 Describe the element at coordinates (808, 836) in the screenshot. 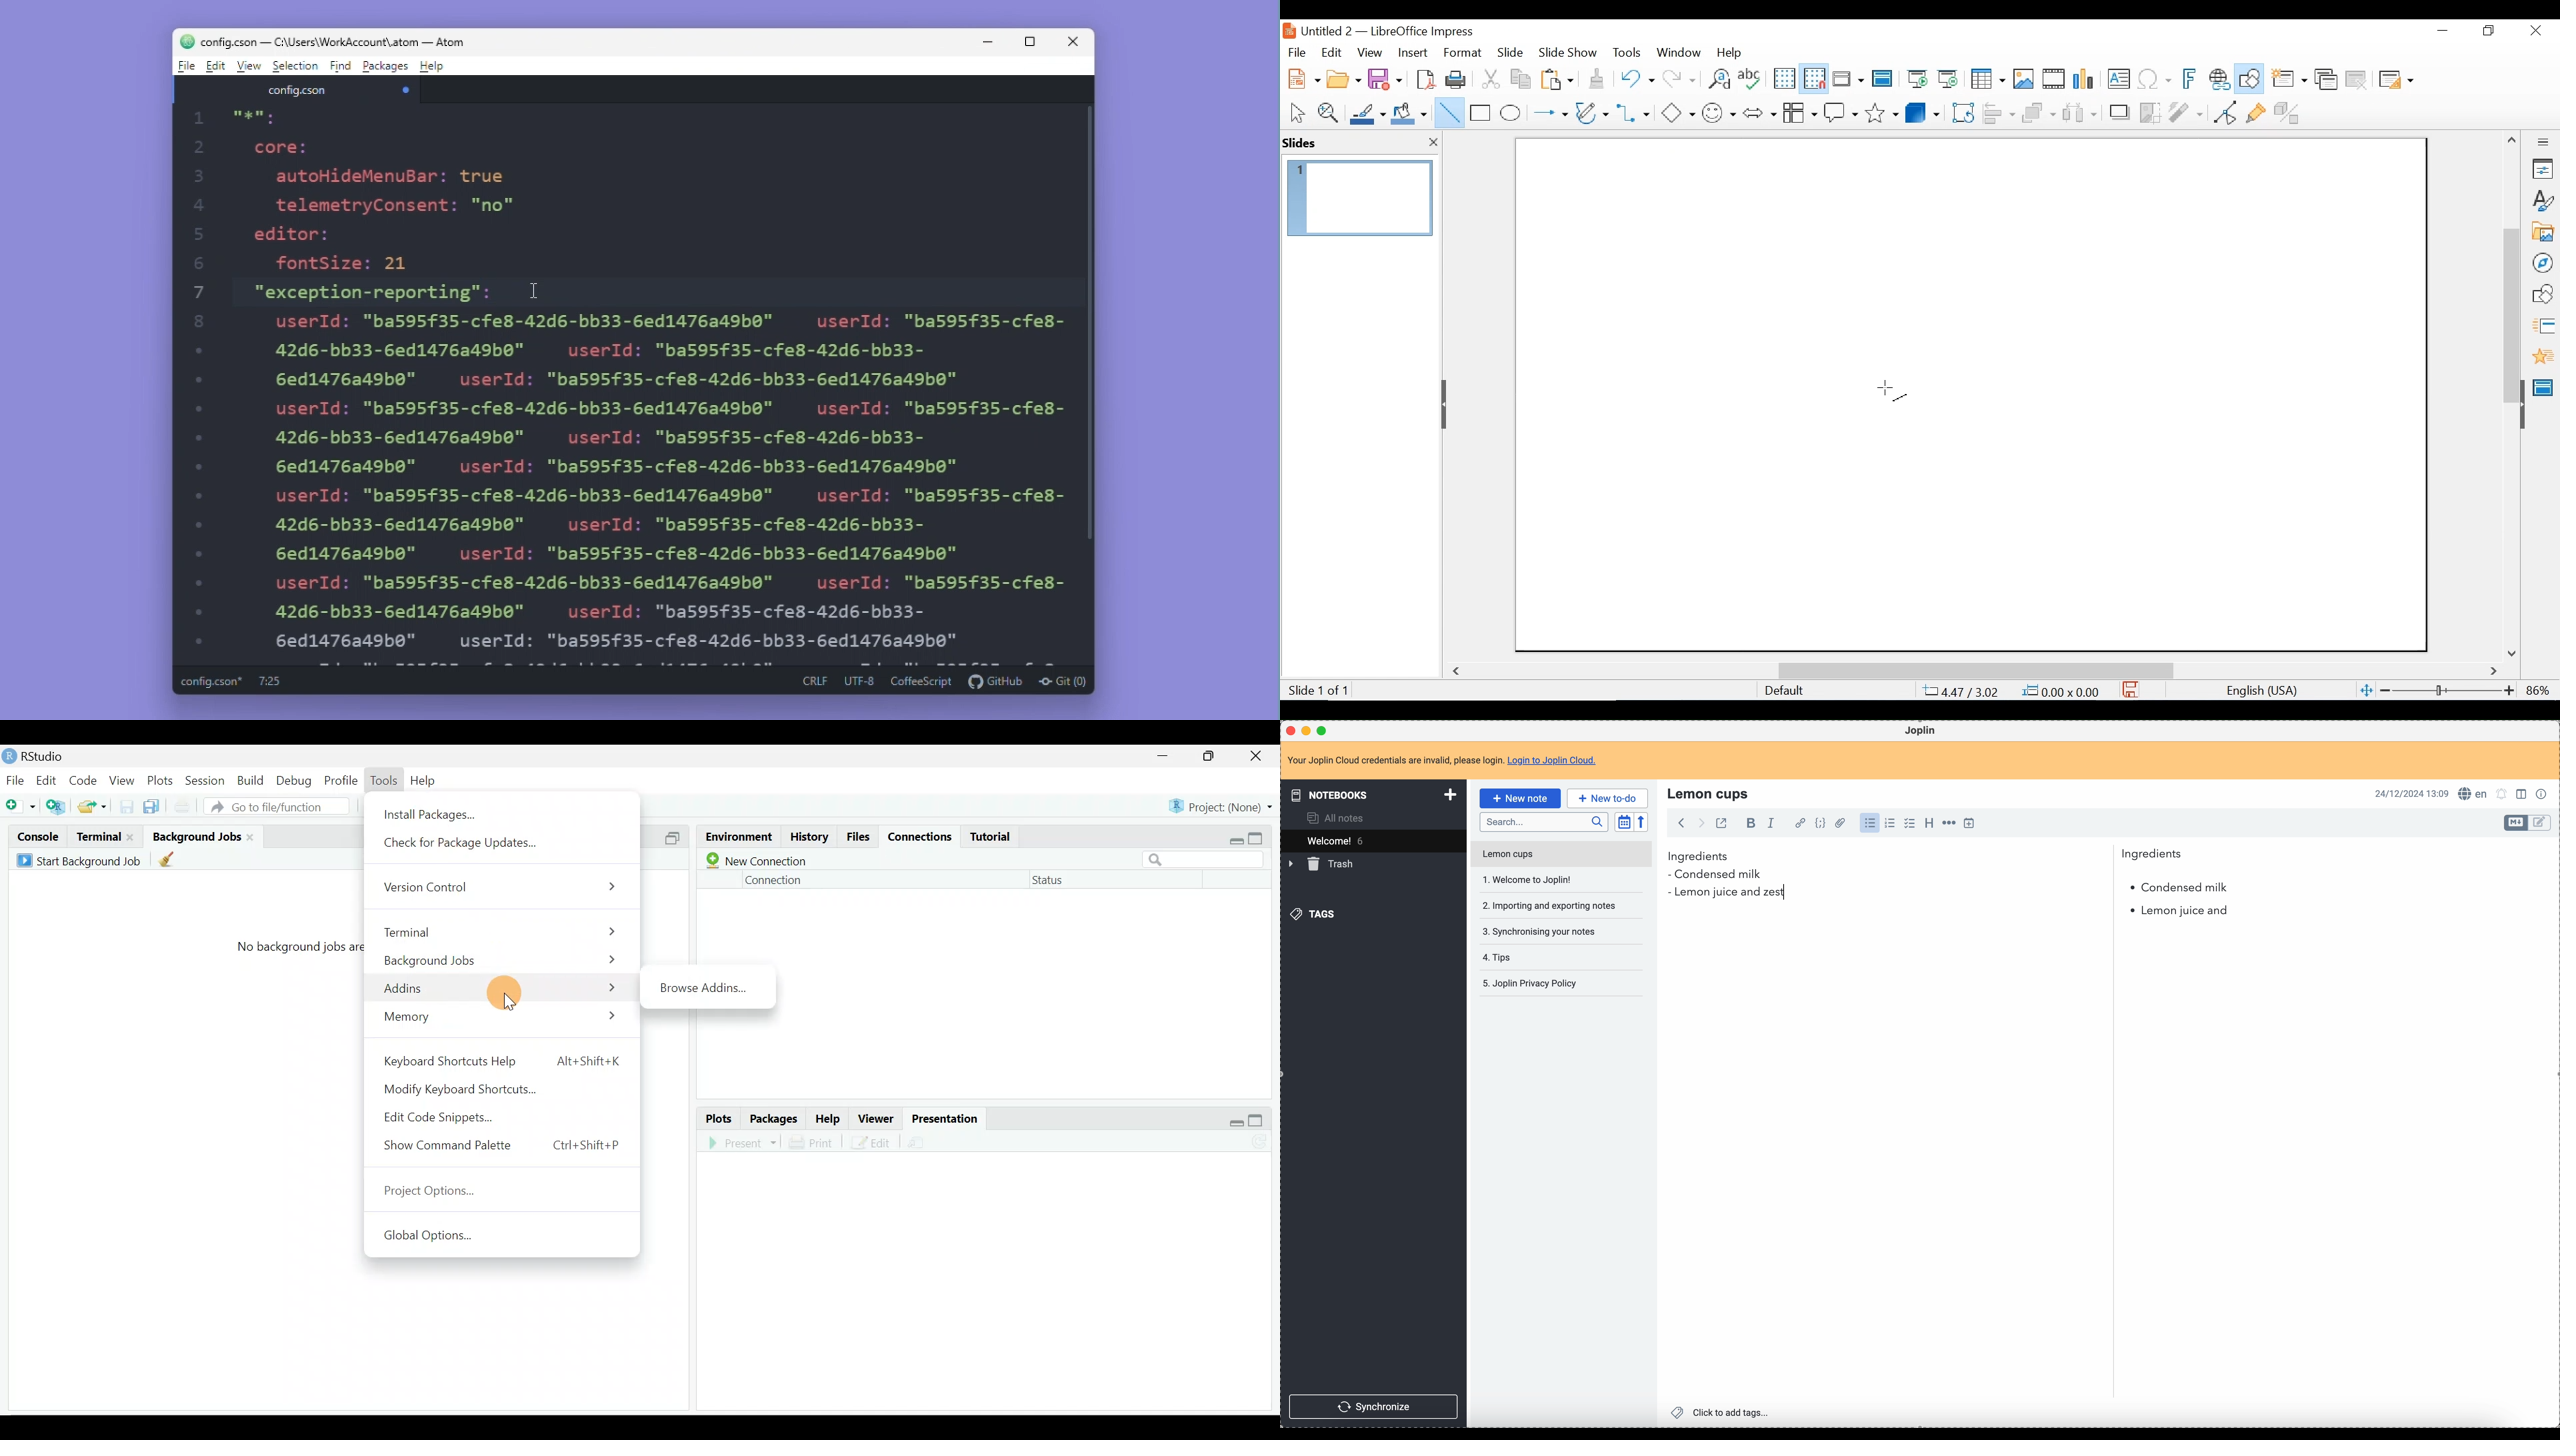

I see `History` at that location.